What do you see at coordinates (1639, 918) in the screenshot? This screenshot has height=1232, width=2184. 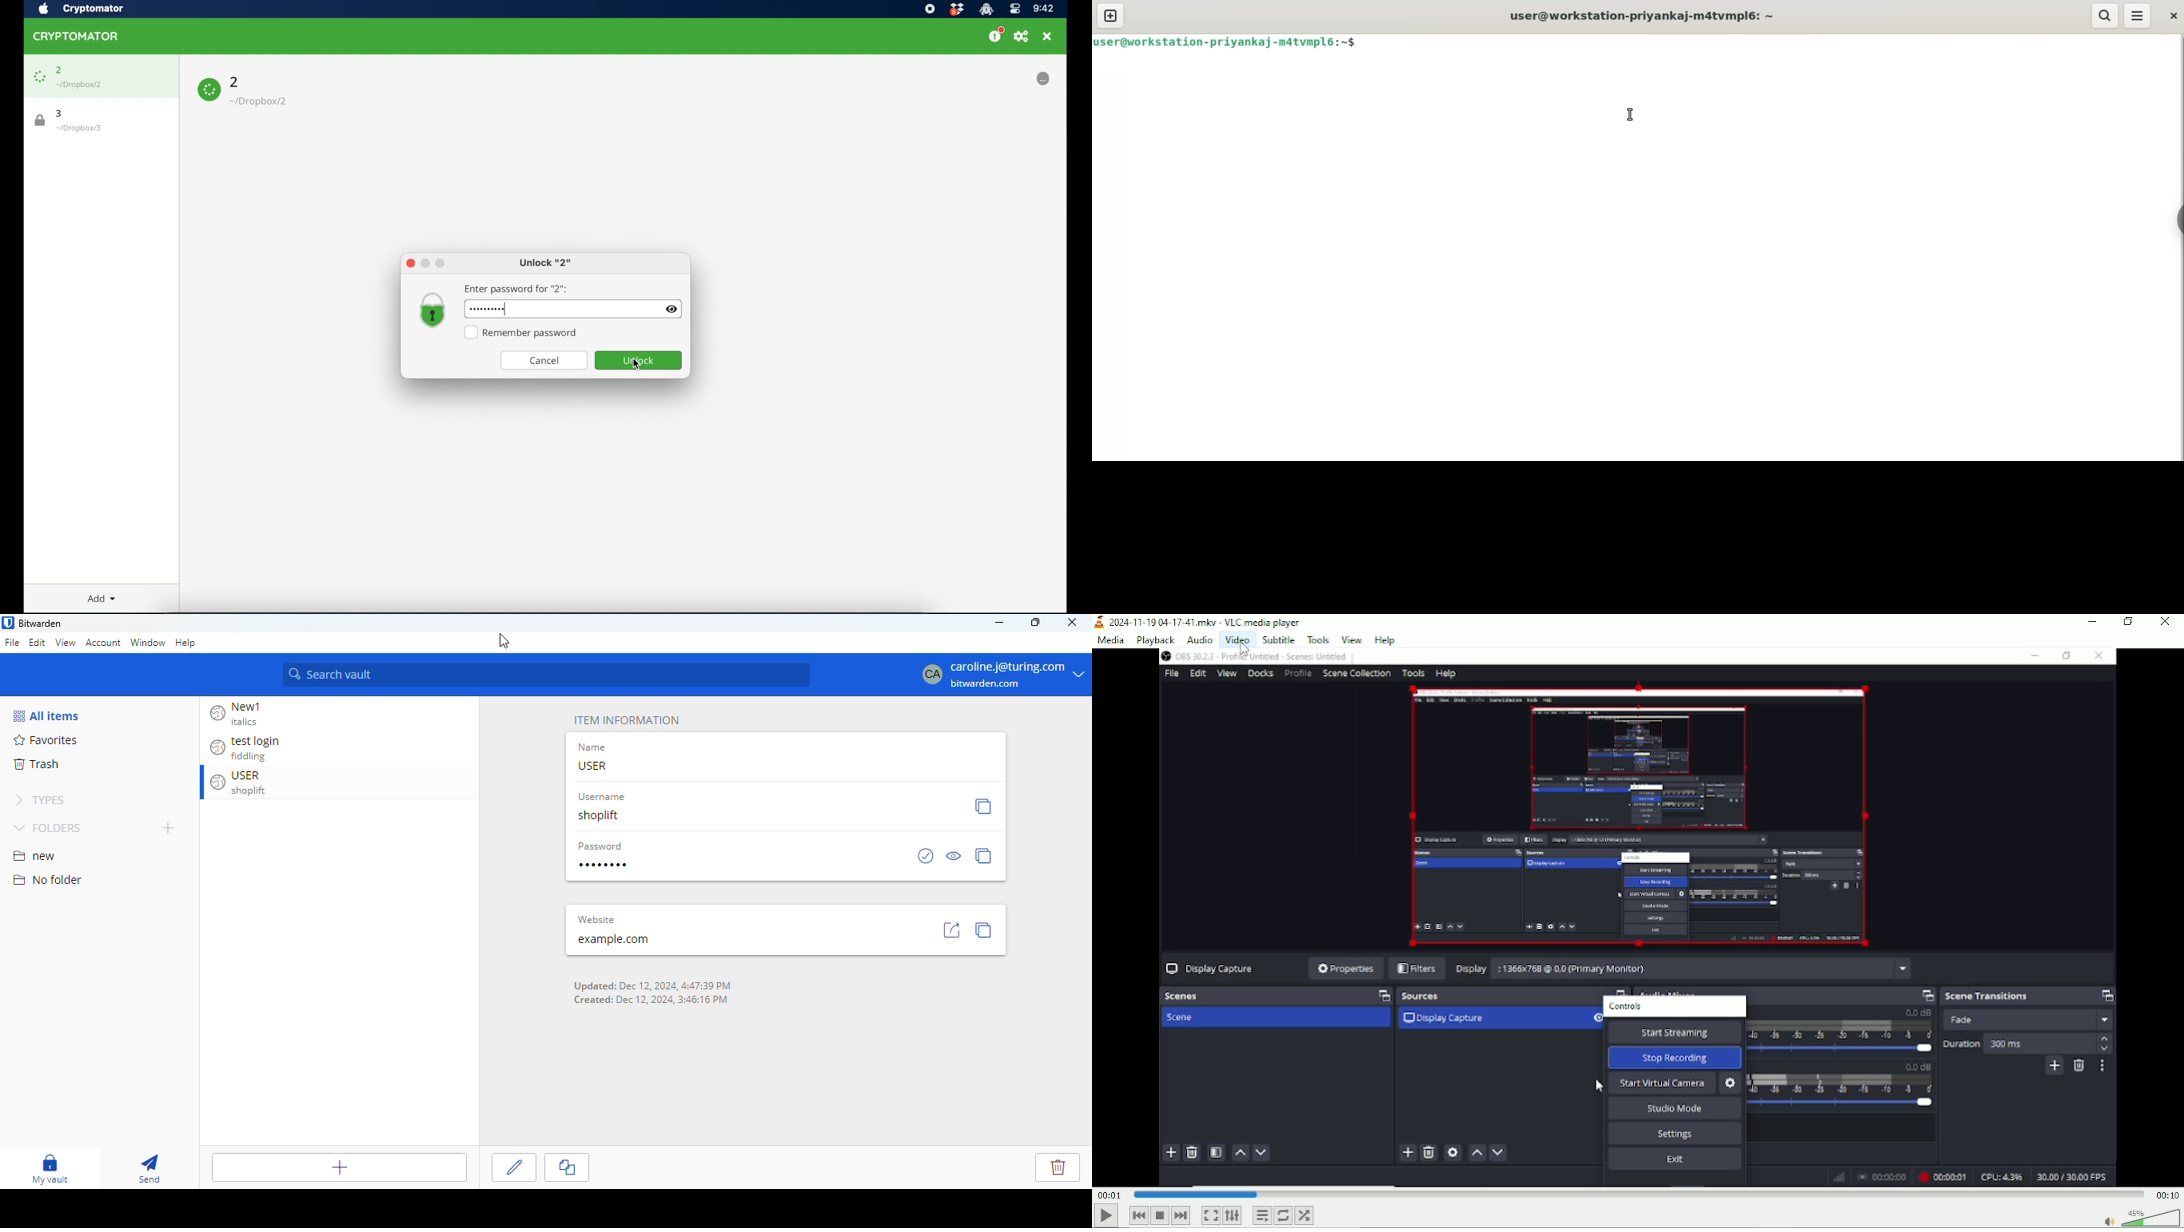 I see `Video` at bounding box center [1639, 918].